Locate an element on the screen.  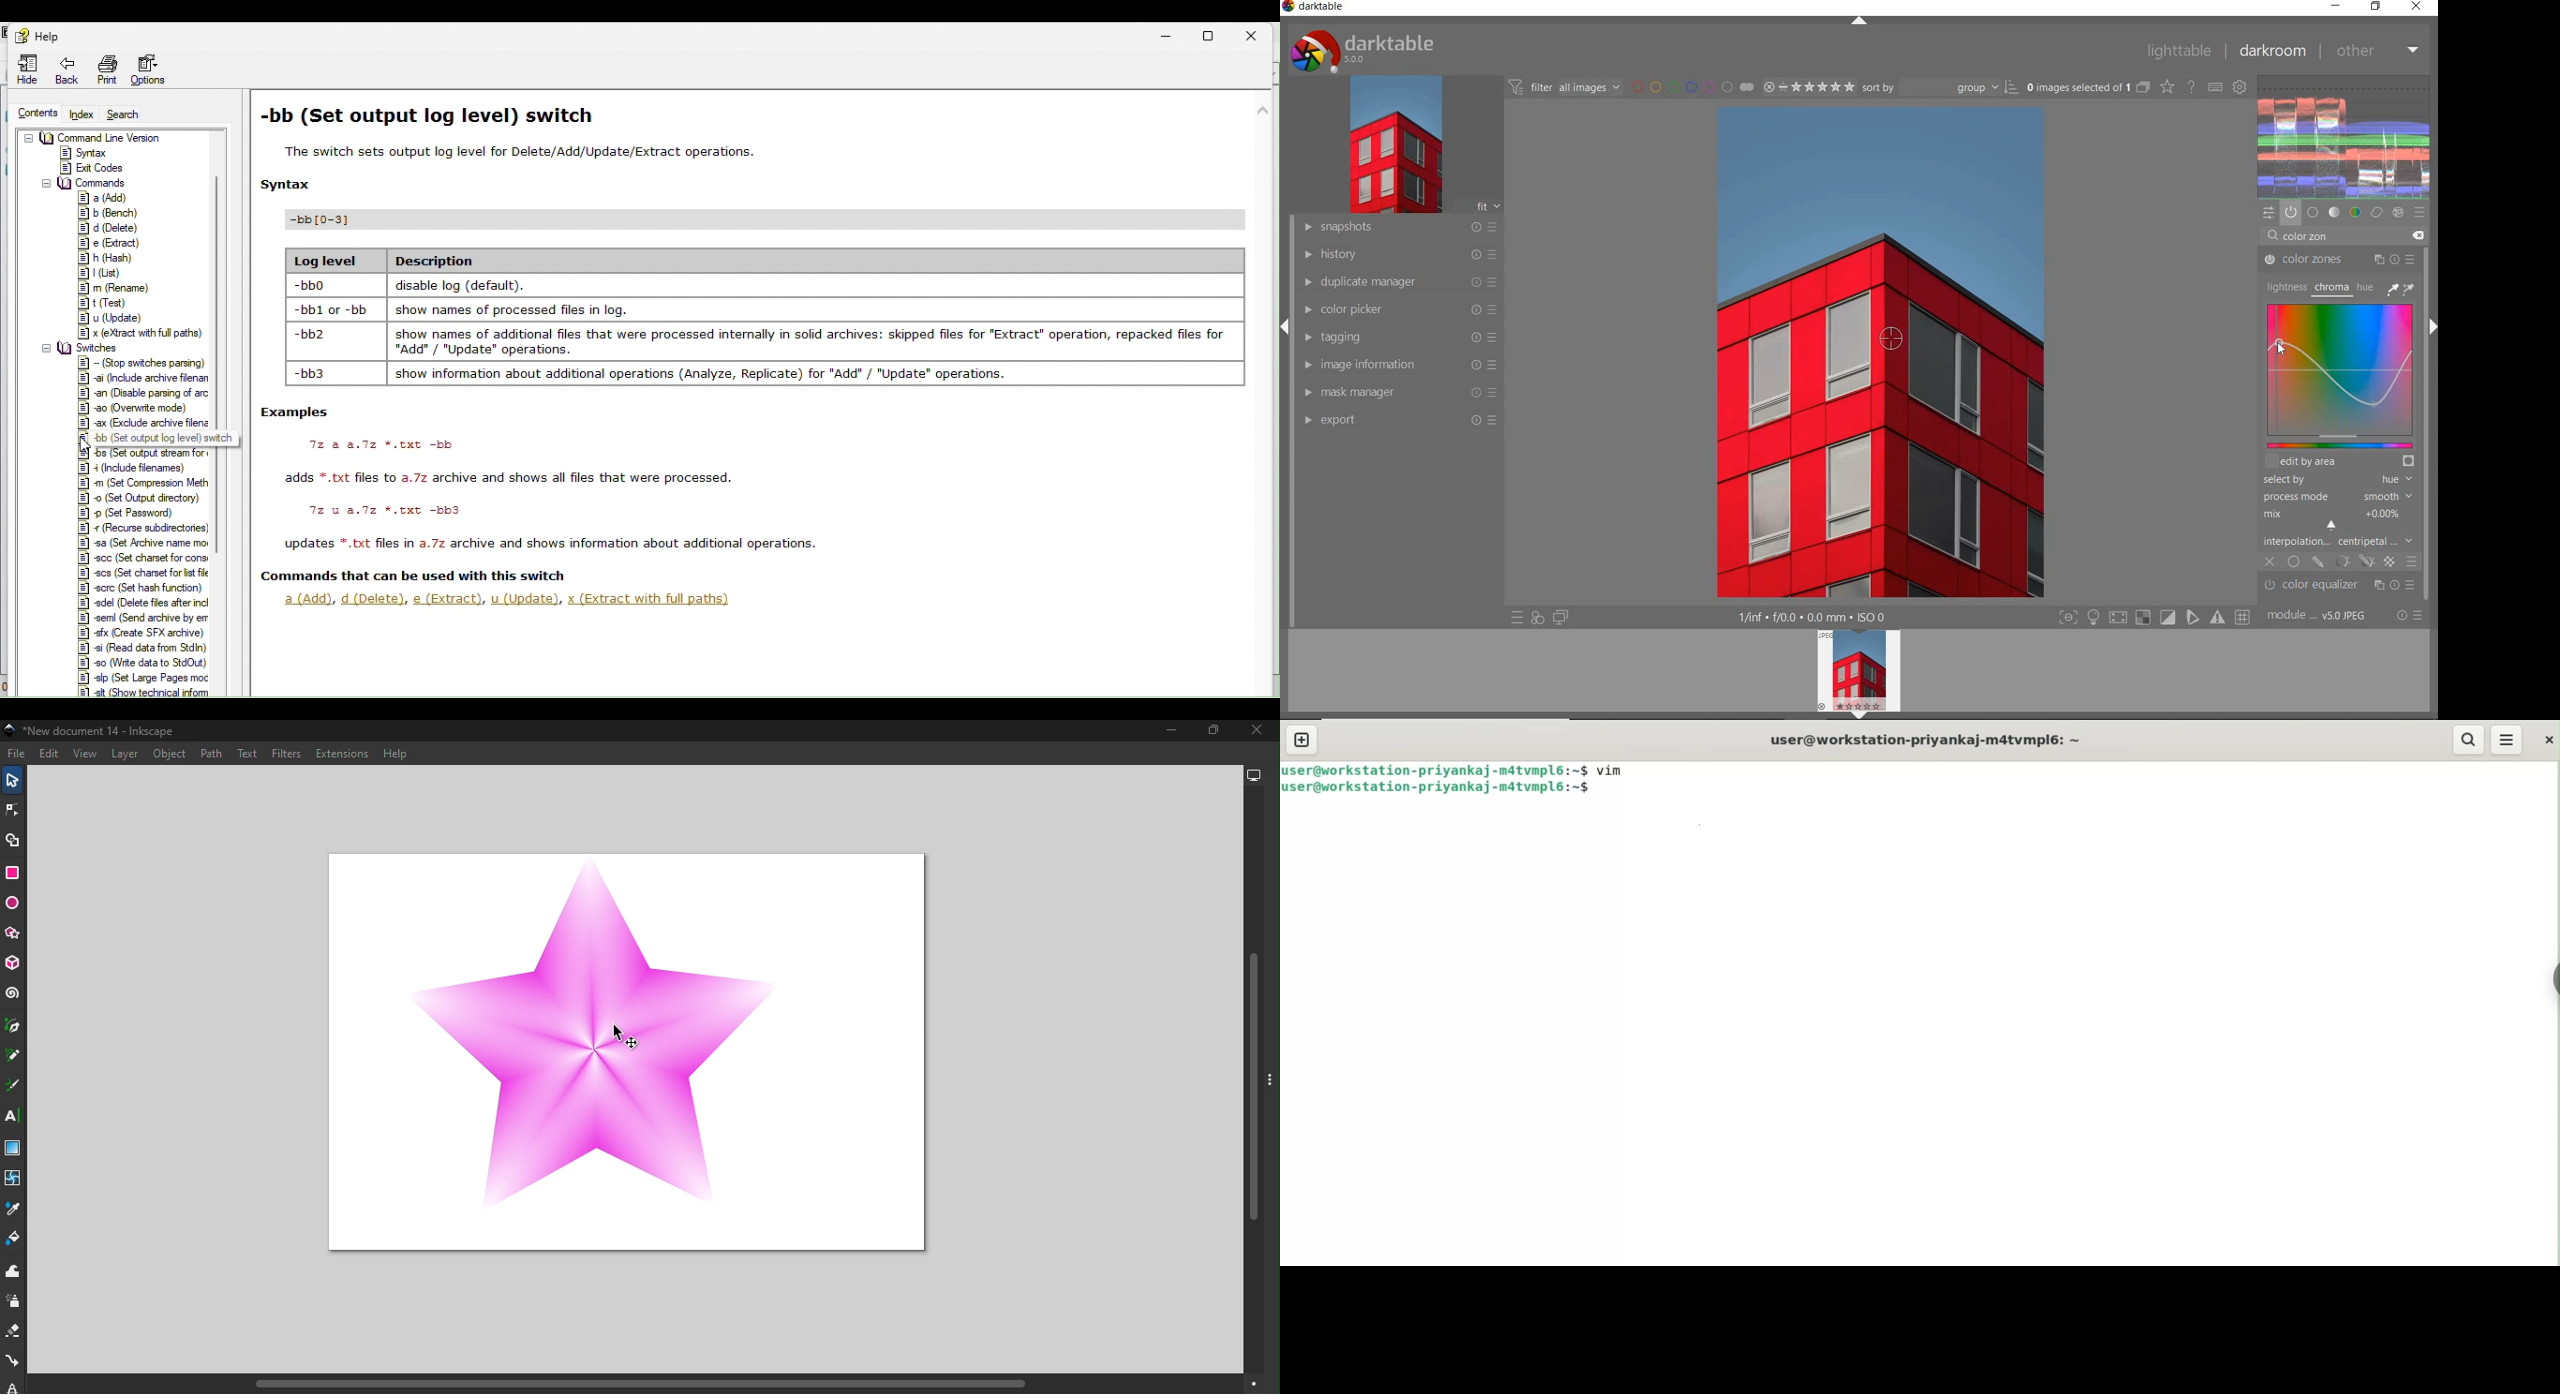
Paint bucket tool is located at coordinates (18, 1236).